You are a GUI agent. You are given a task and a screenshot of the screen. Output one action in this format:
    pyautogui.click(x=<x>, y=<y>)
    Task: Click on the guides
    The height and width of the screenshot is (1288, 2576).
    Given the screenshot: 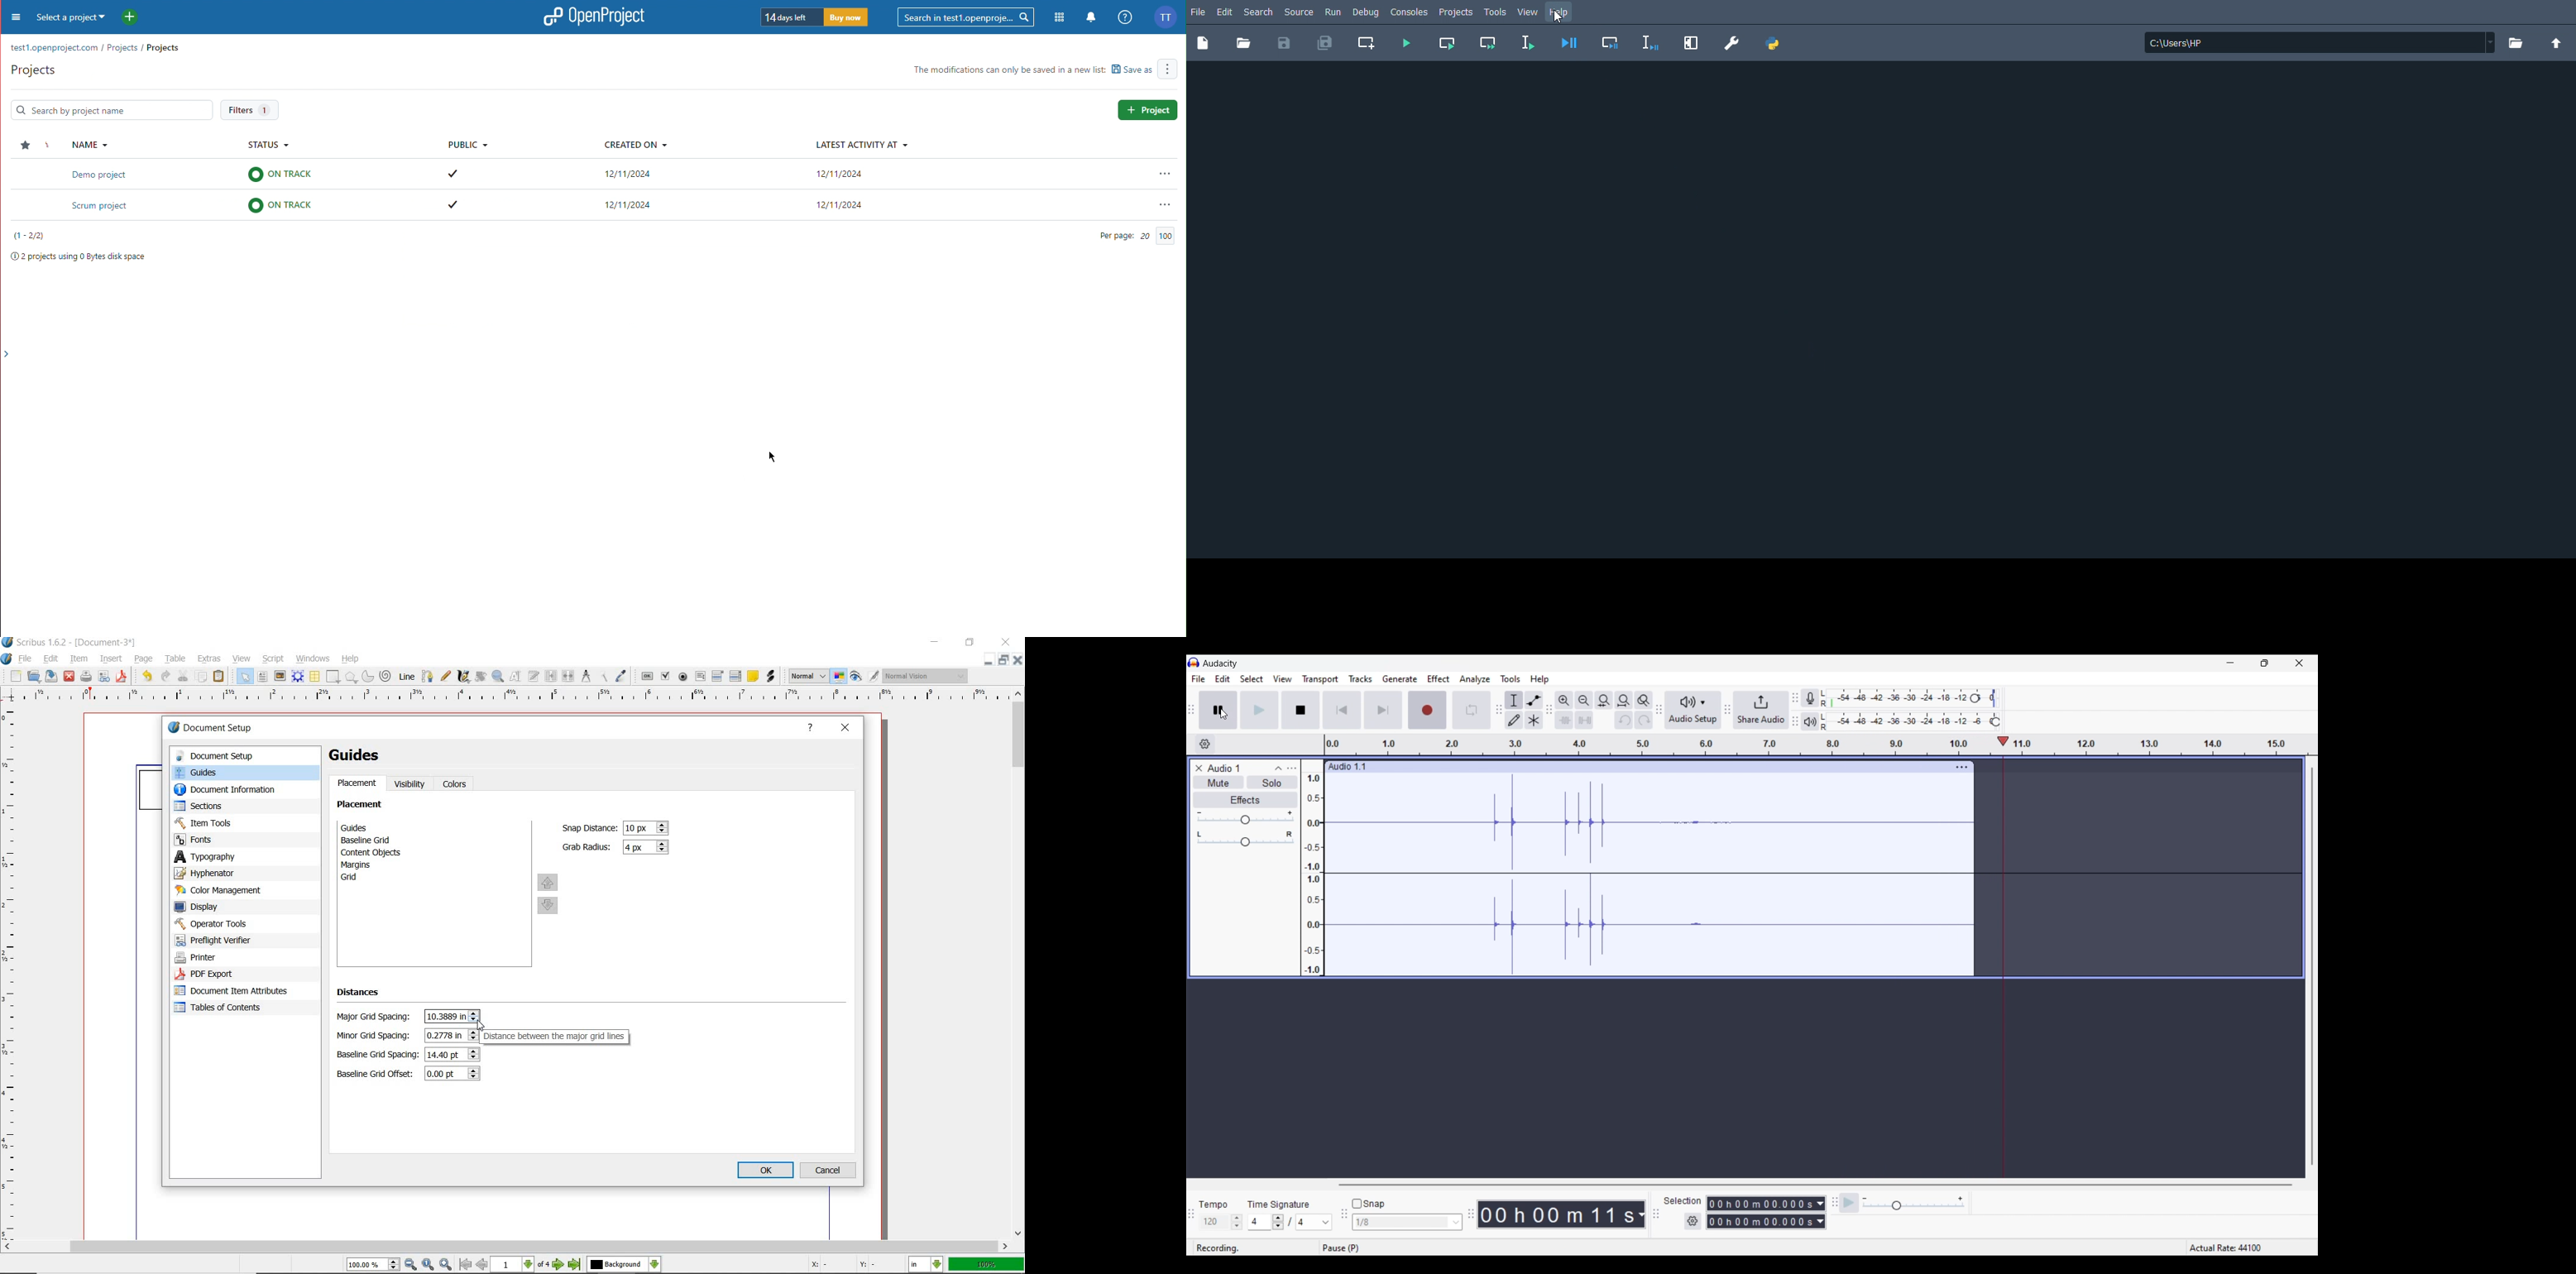 What is the action you would take?
    pyautogui.click(x=244, y=774)
    